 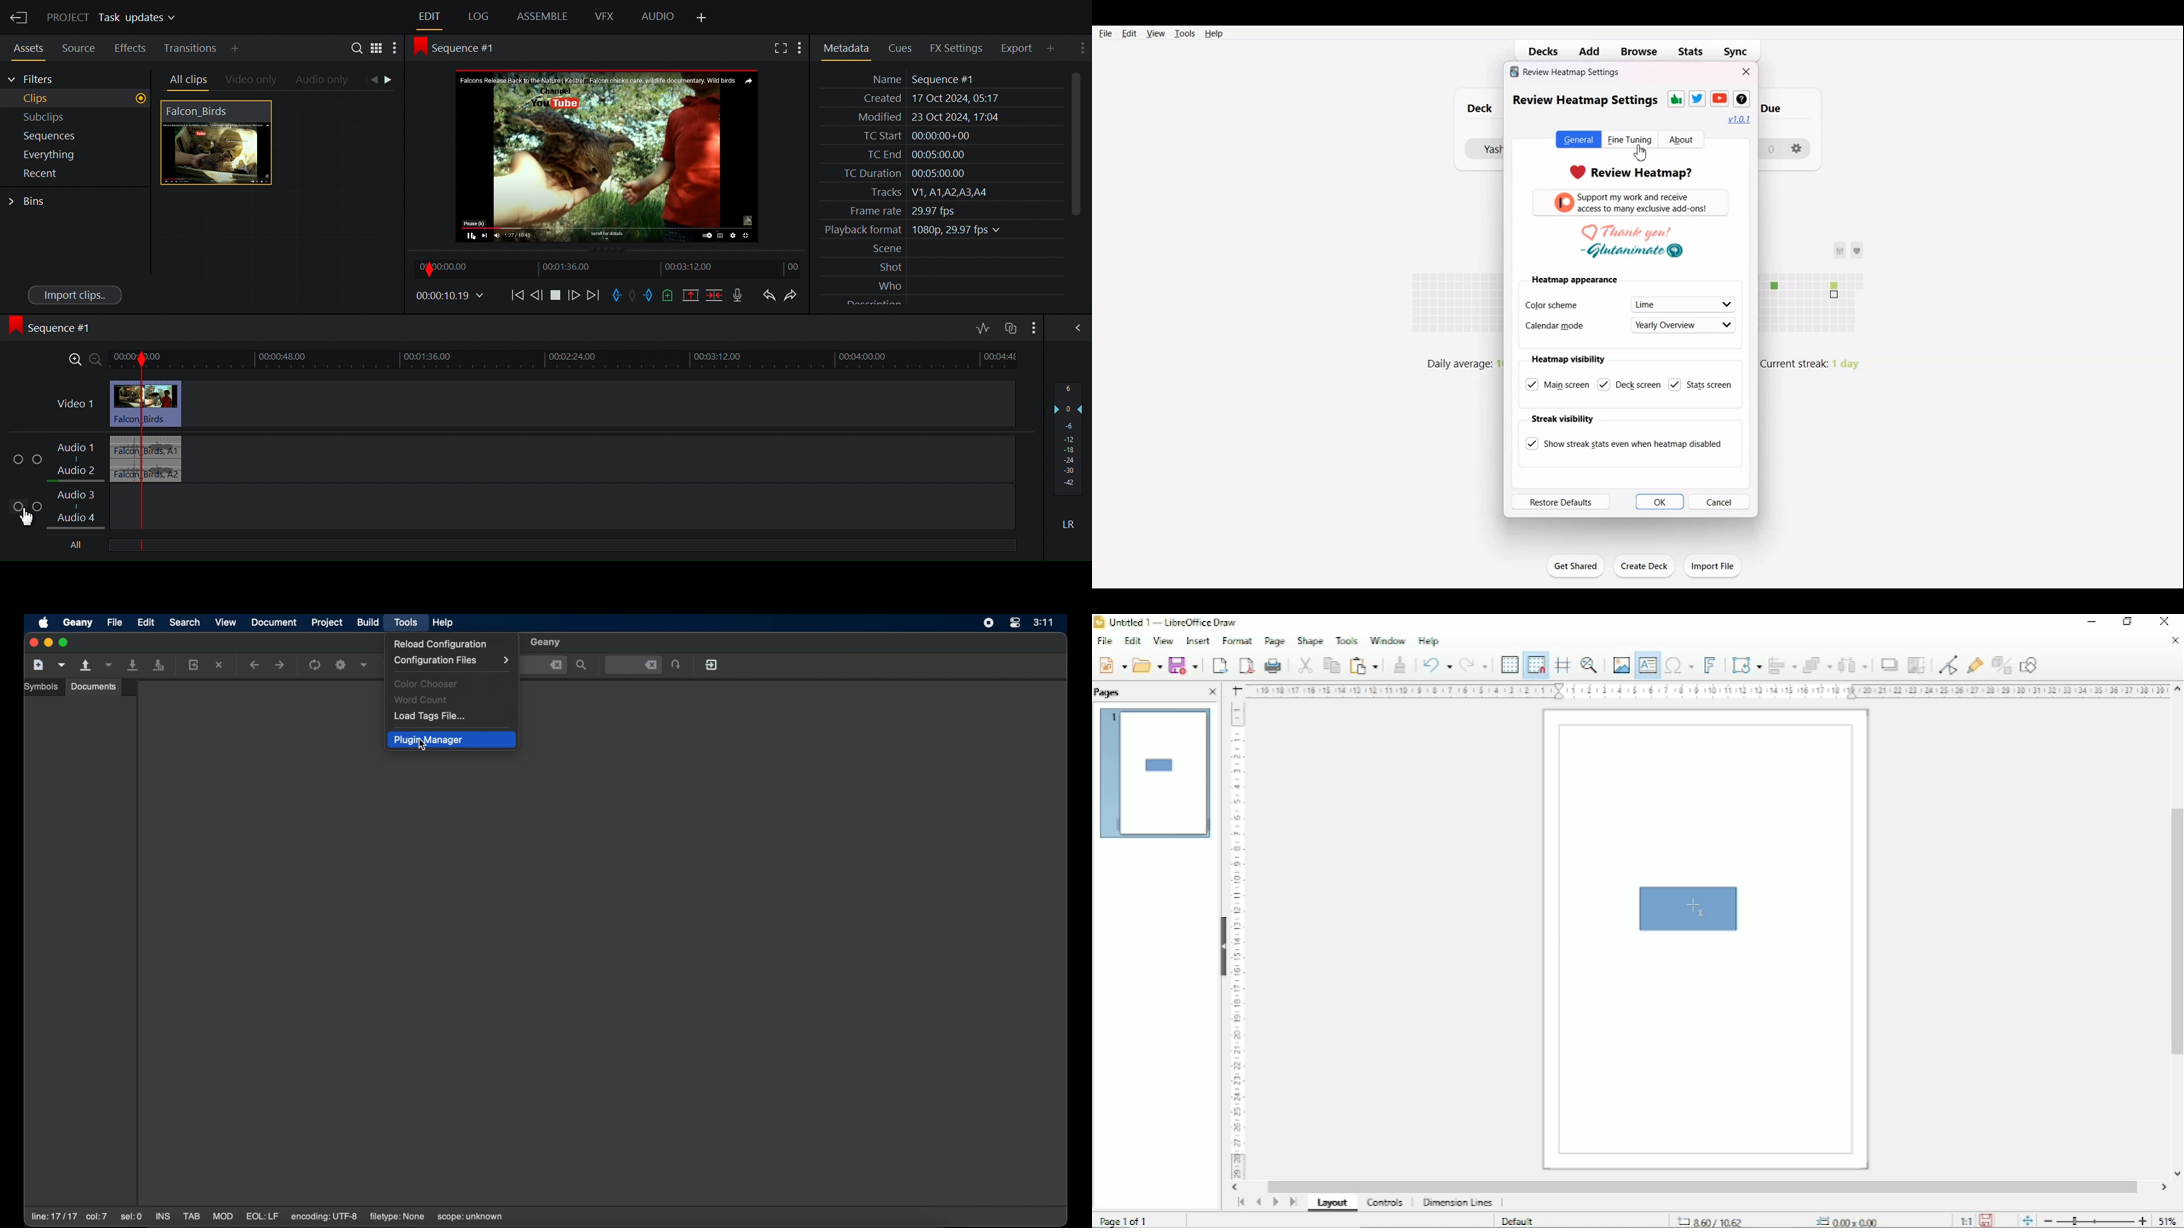 What do you see at coordinates (940, 230) in the screenshot?
I see `Playback format` at bounding box center [940, 230].